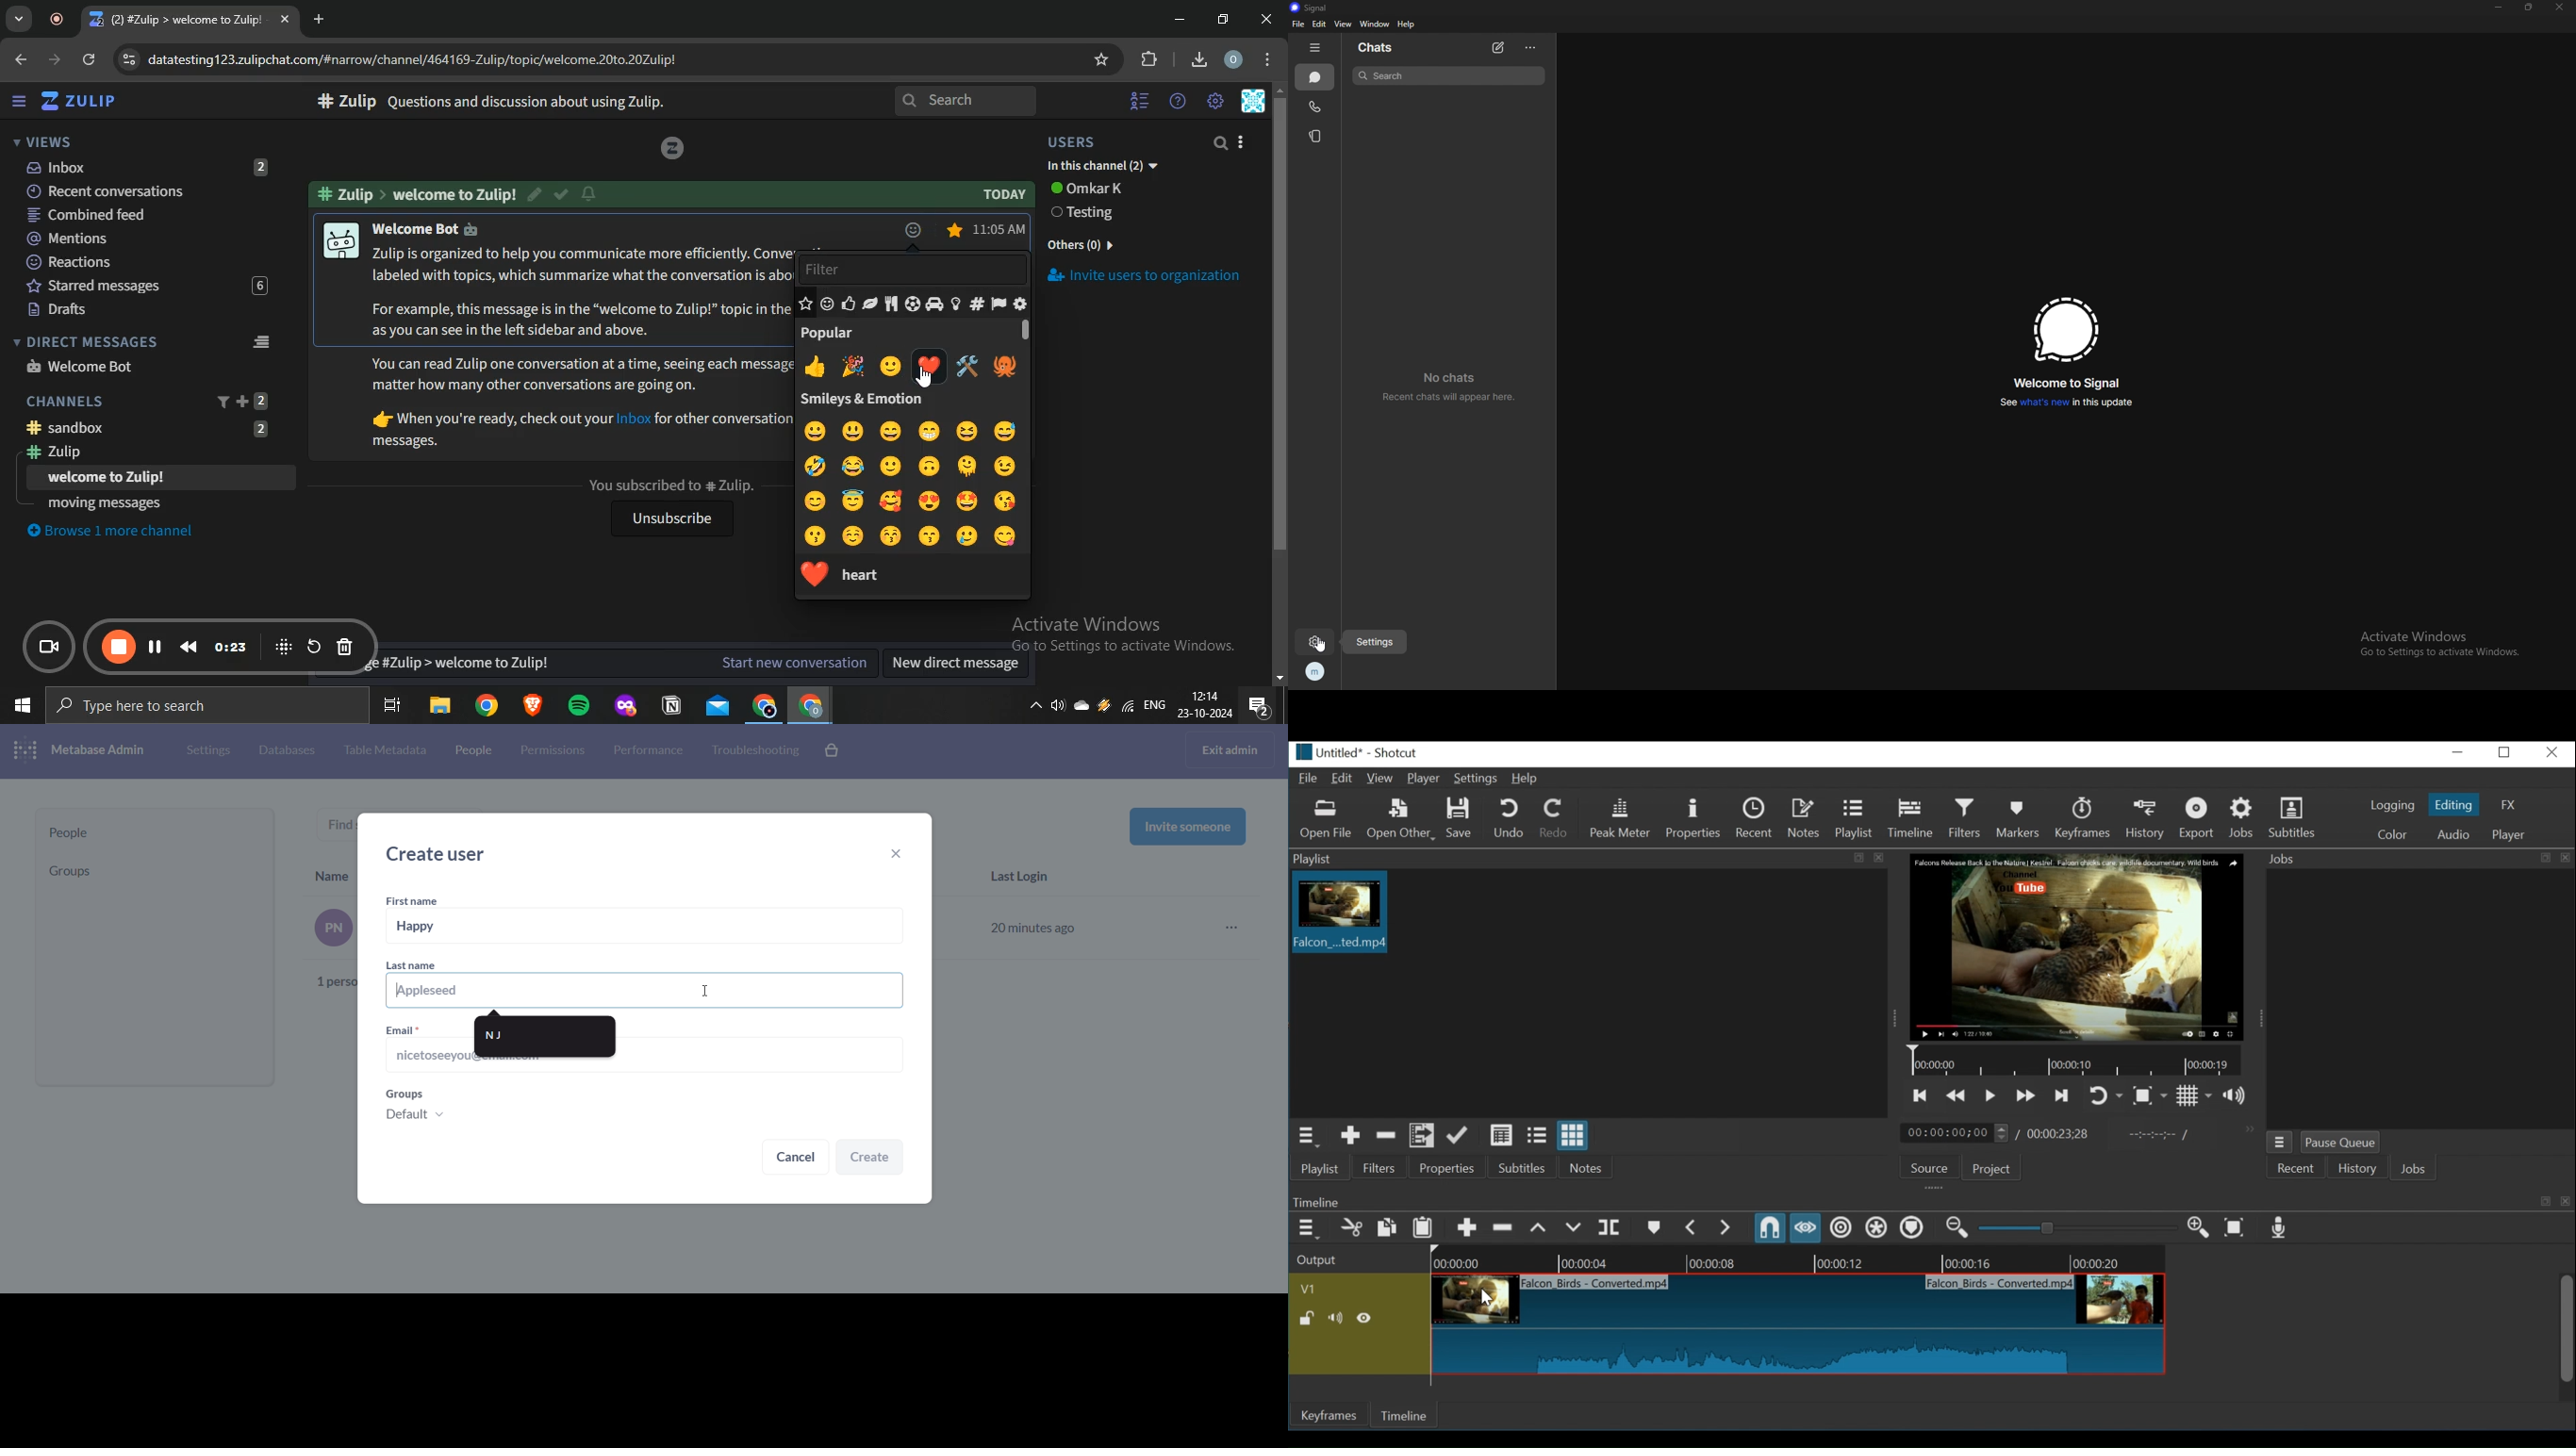 The width and height of the screenshot is (2576, 1456). Describe the element at coordinates (384, 751) in the screenshot. I see `table metabase` at that location.